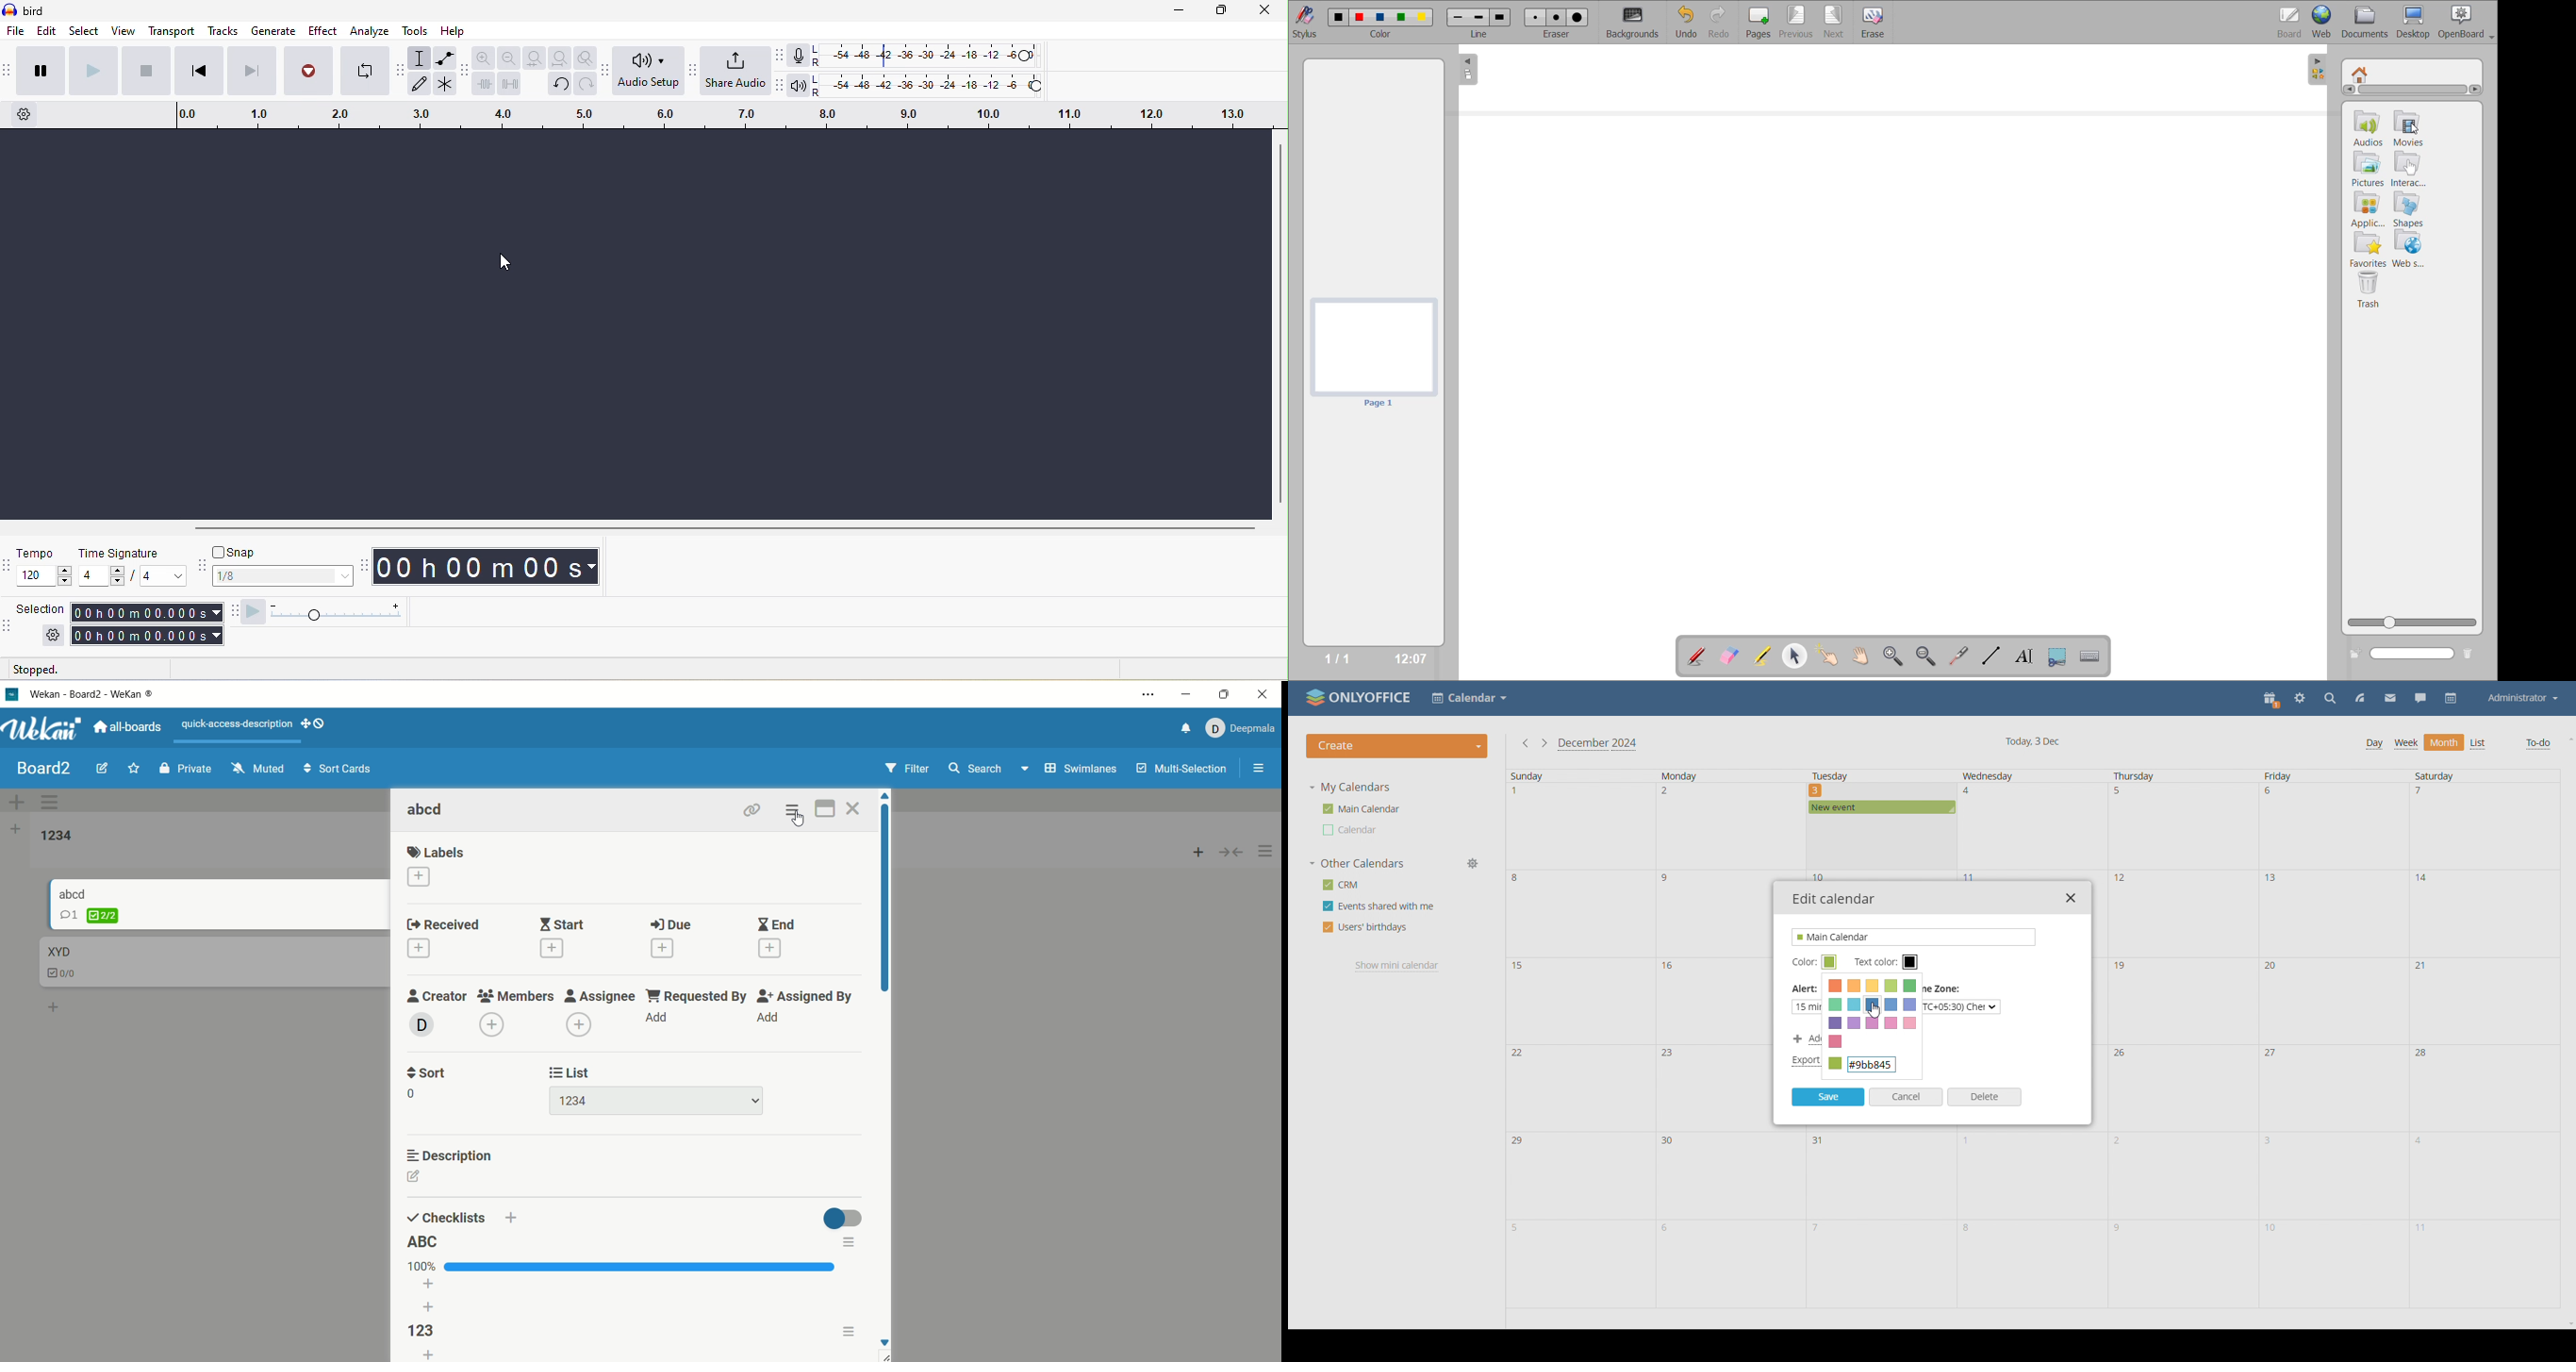 The image size is (2576, 1372). What do you see at coordinates (79, 893) in the screenshot?
I see `card title` at bounding box center [79, 893].